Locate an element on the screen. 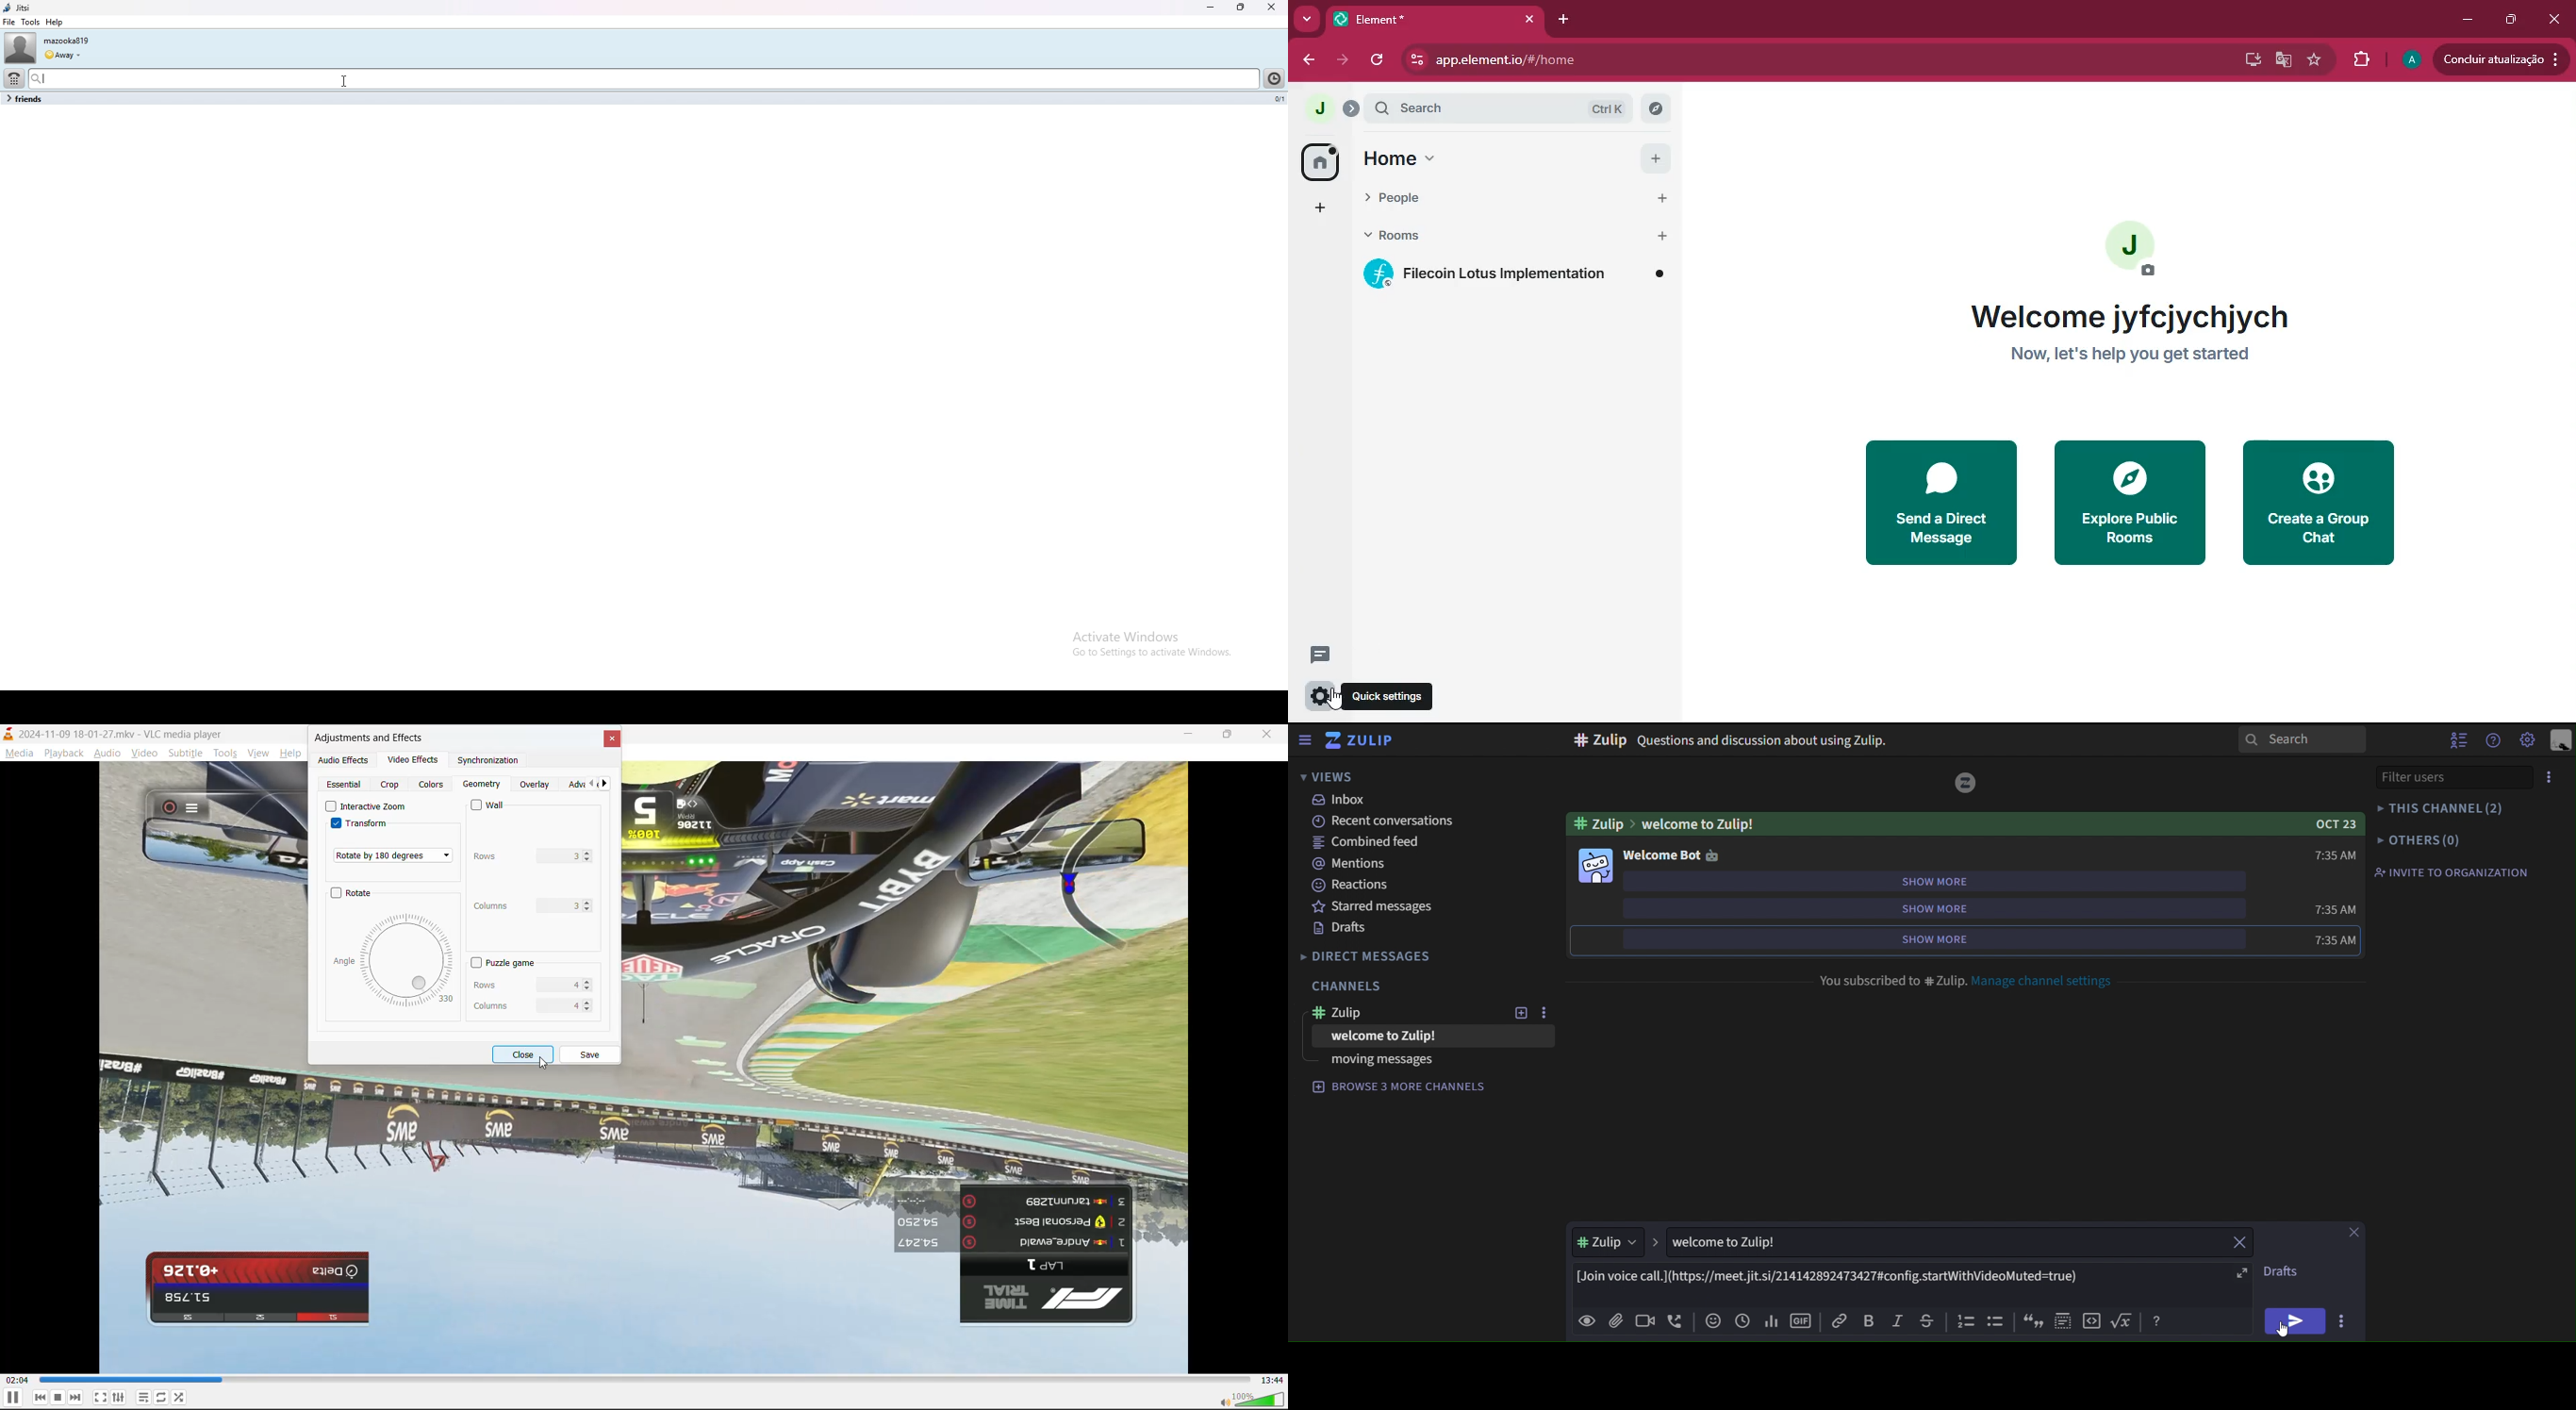  add gif is located at coordinates (1801, 1321).